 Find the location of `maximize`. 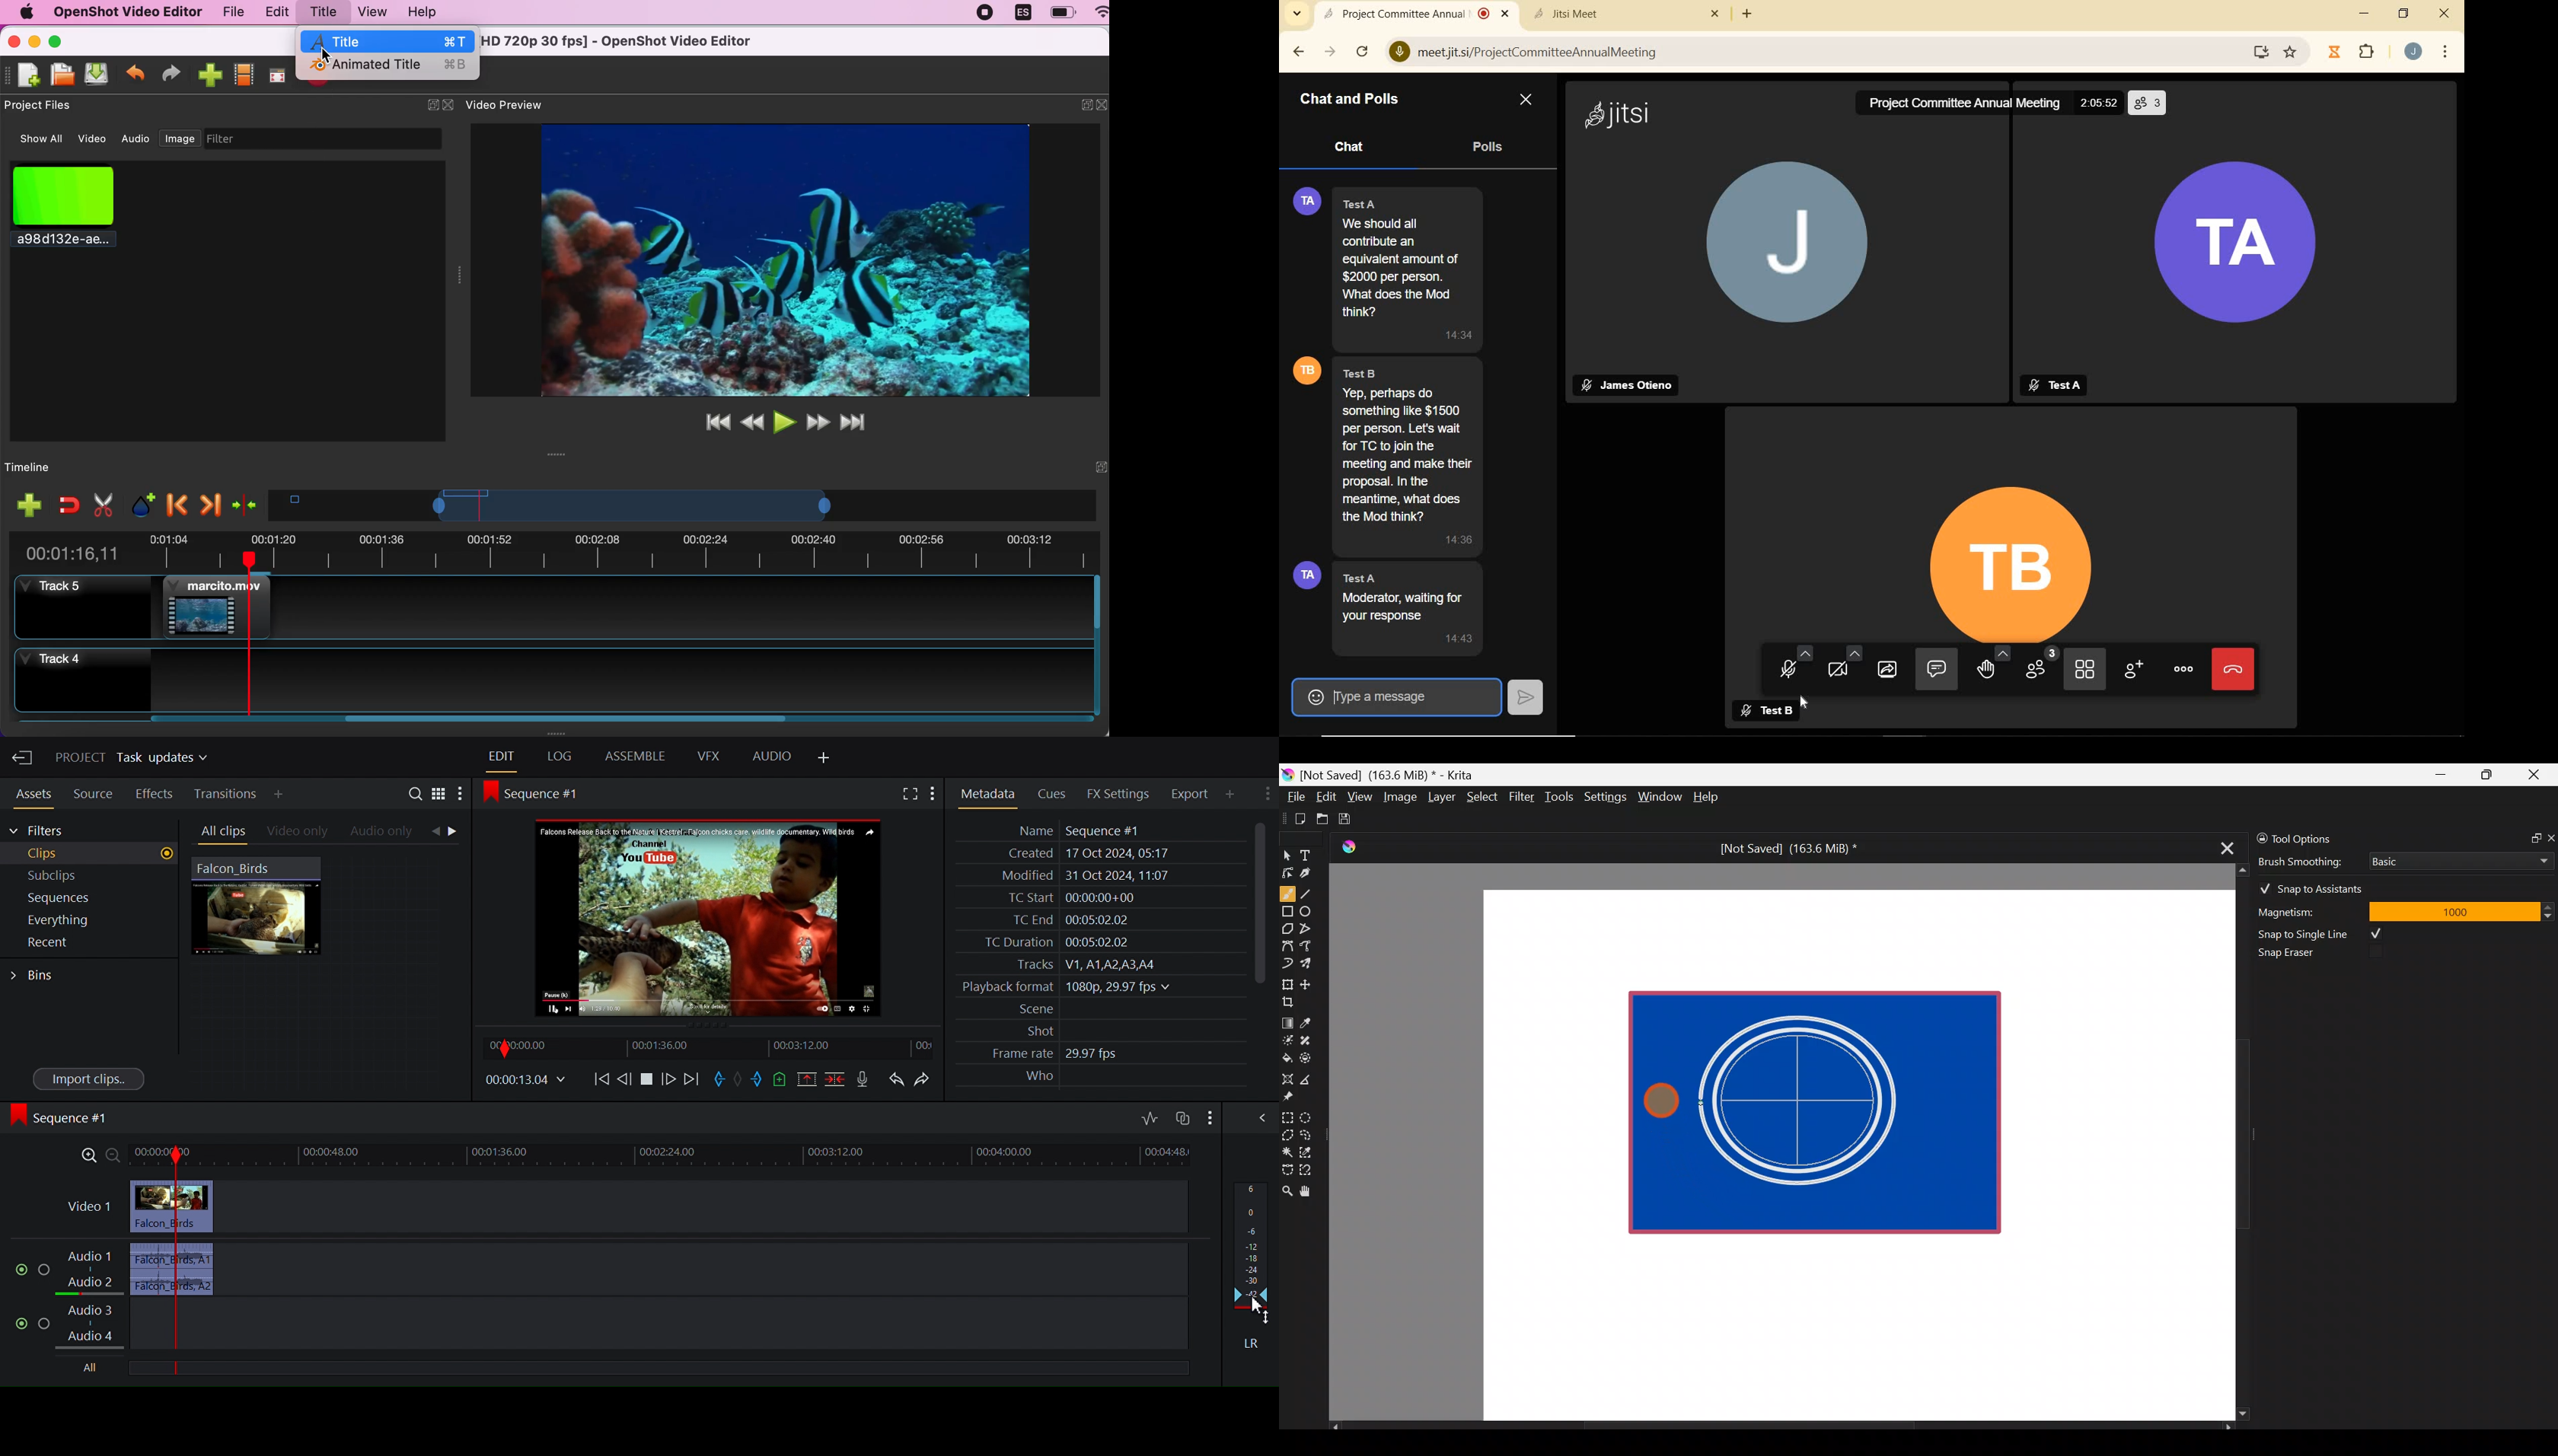

maximize is located at coordinates (68, 40).